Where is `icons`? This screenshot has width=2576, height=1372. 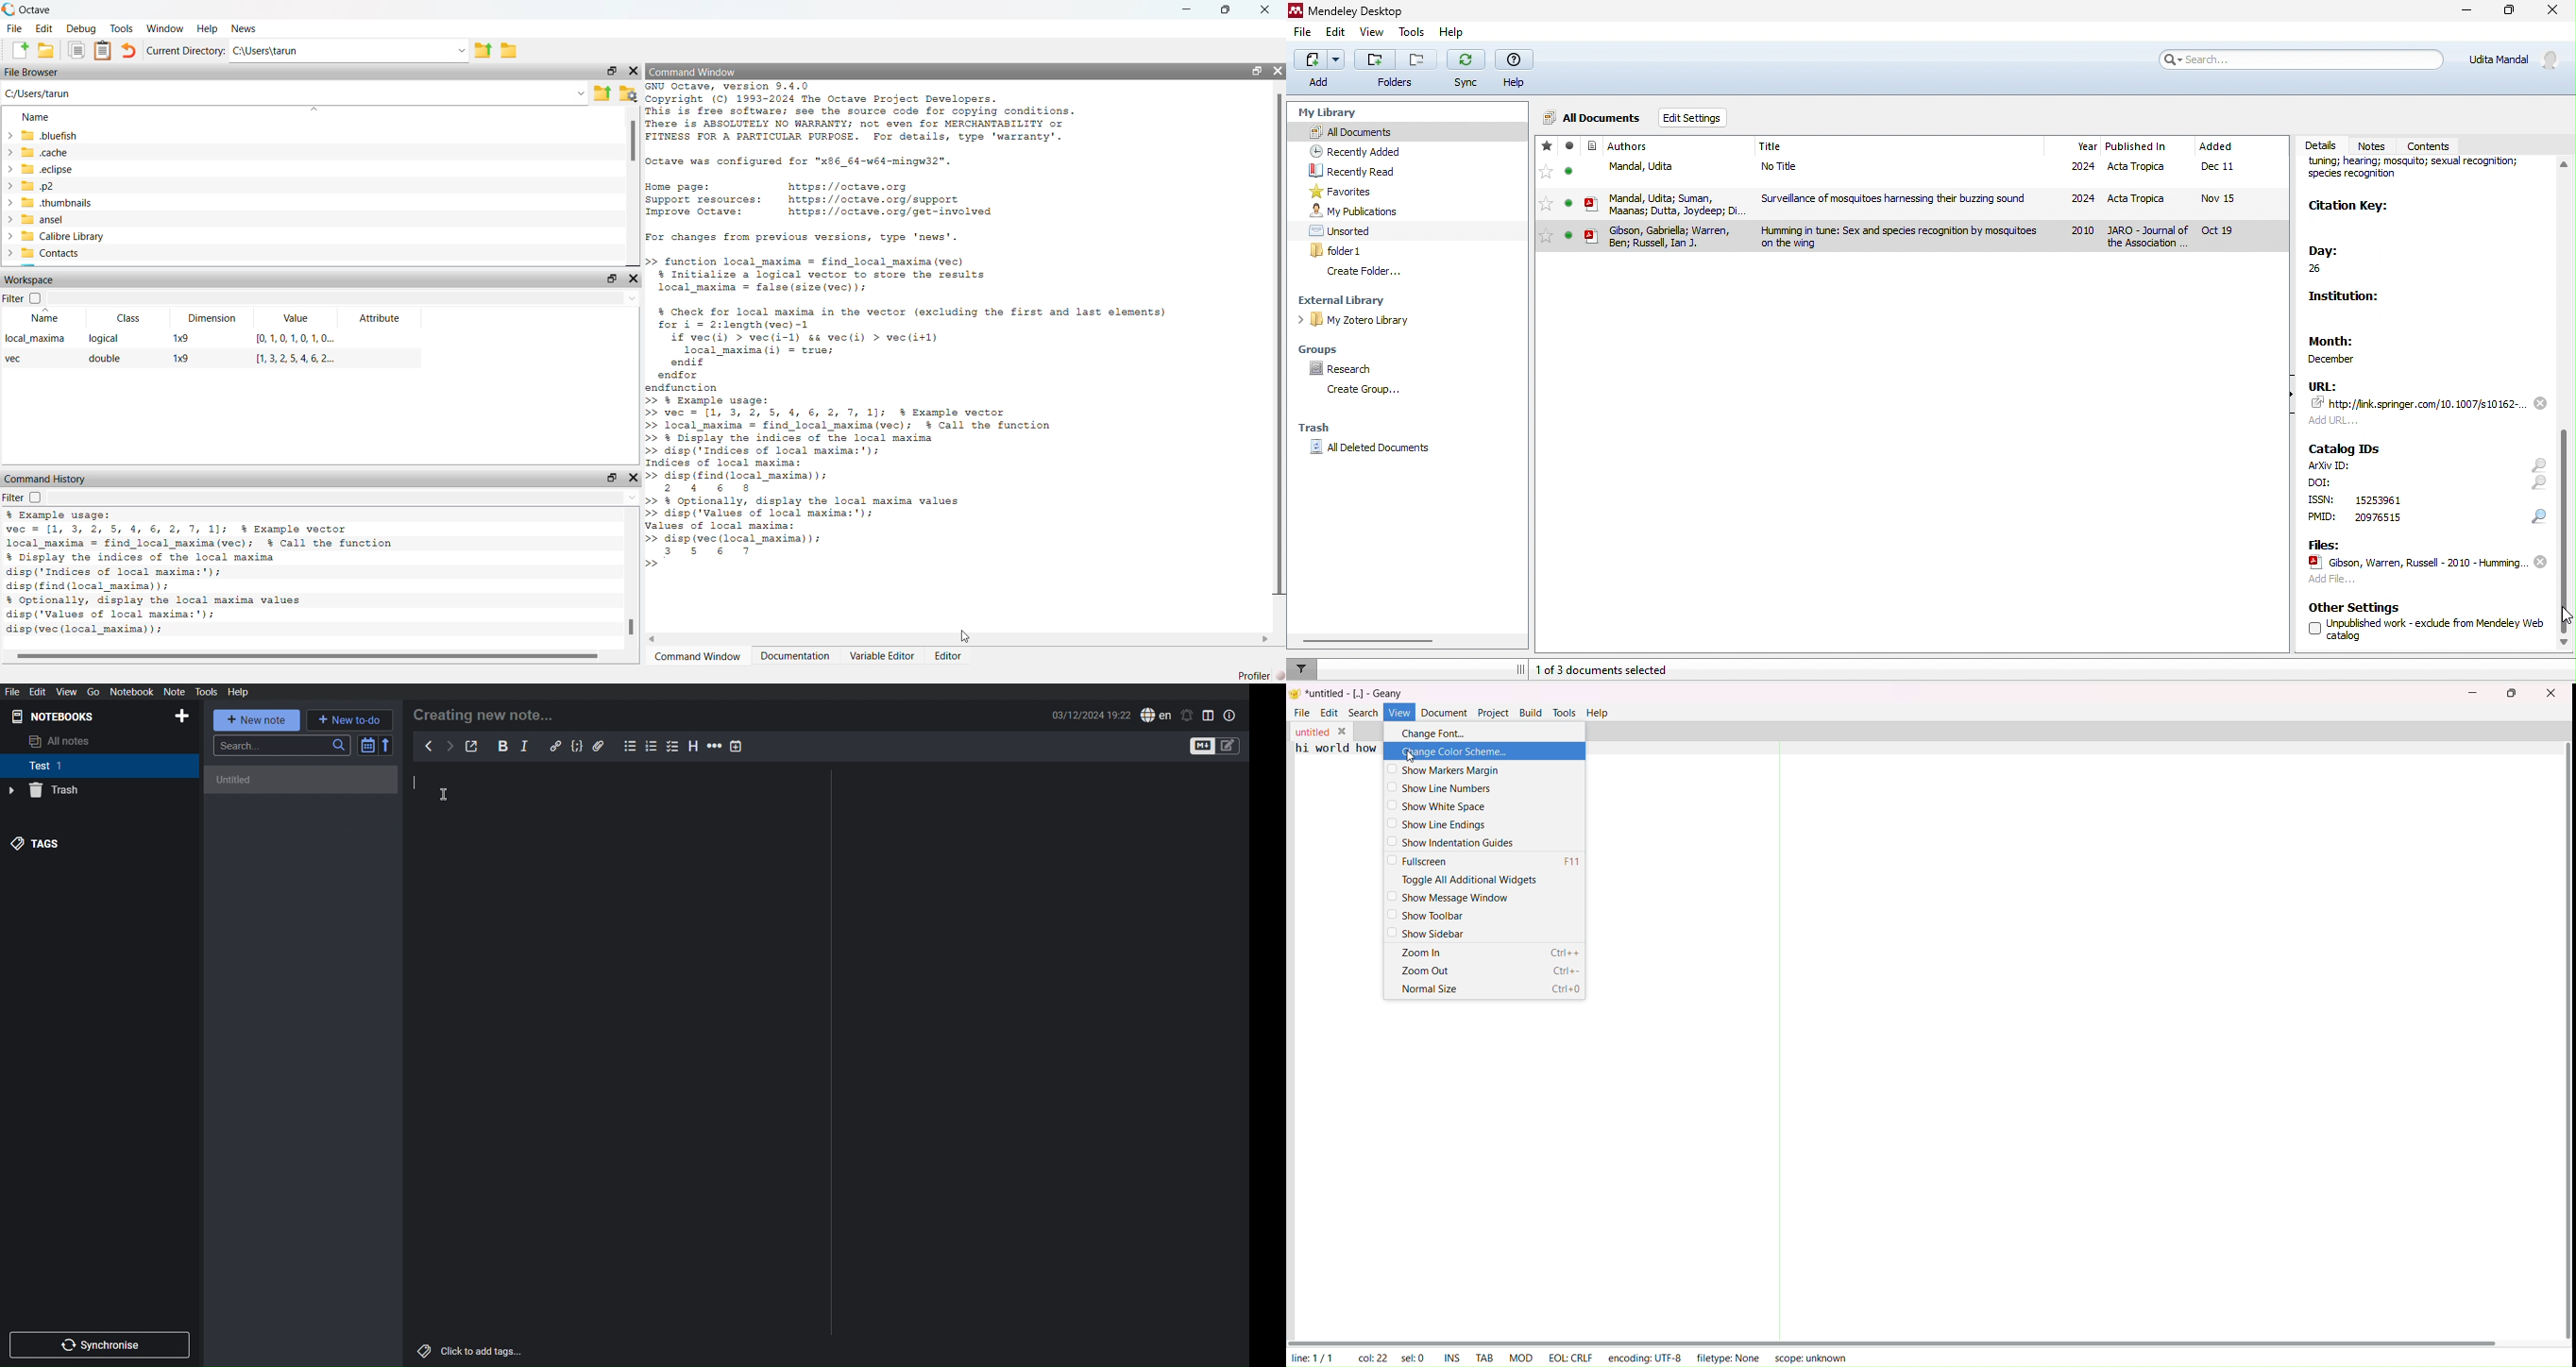
icons is located at coordinates (2539, 491).